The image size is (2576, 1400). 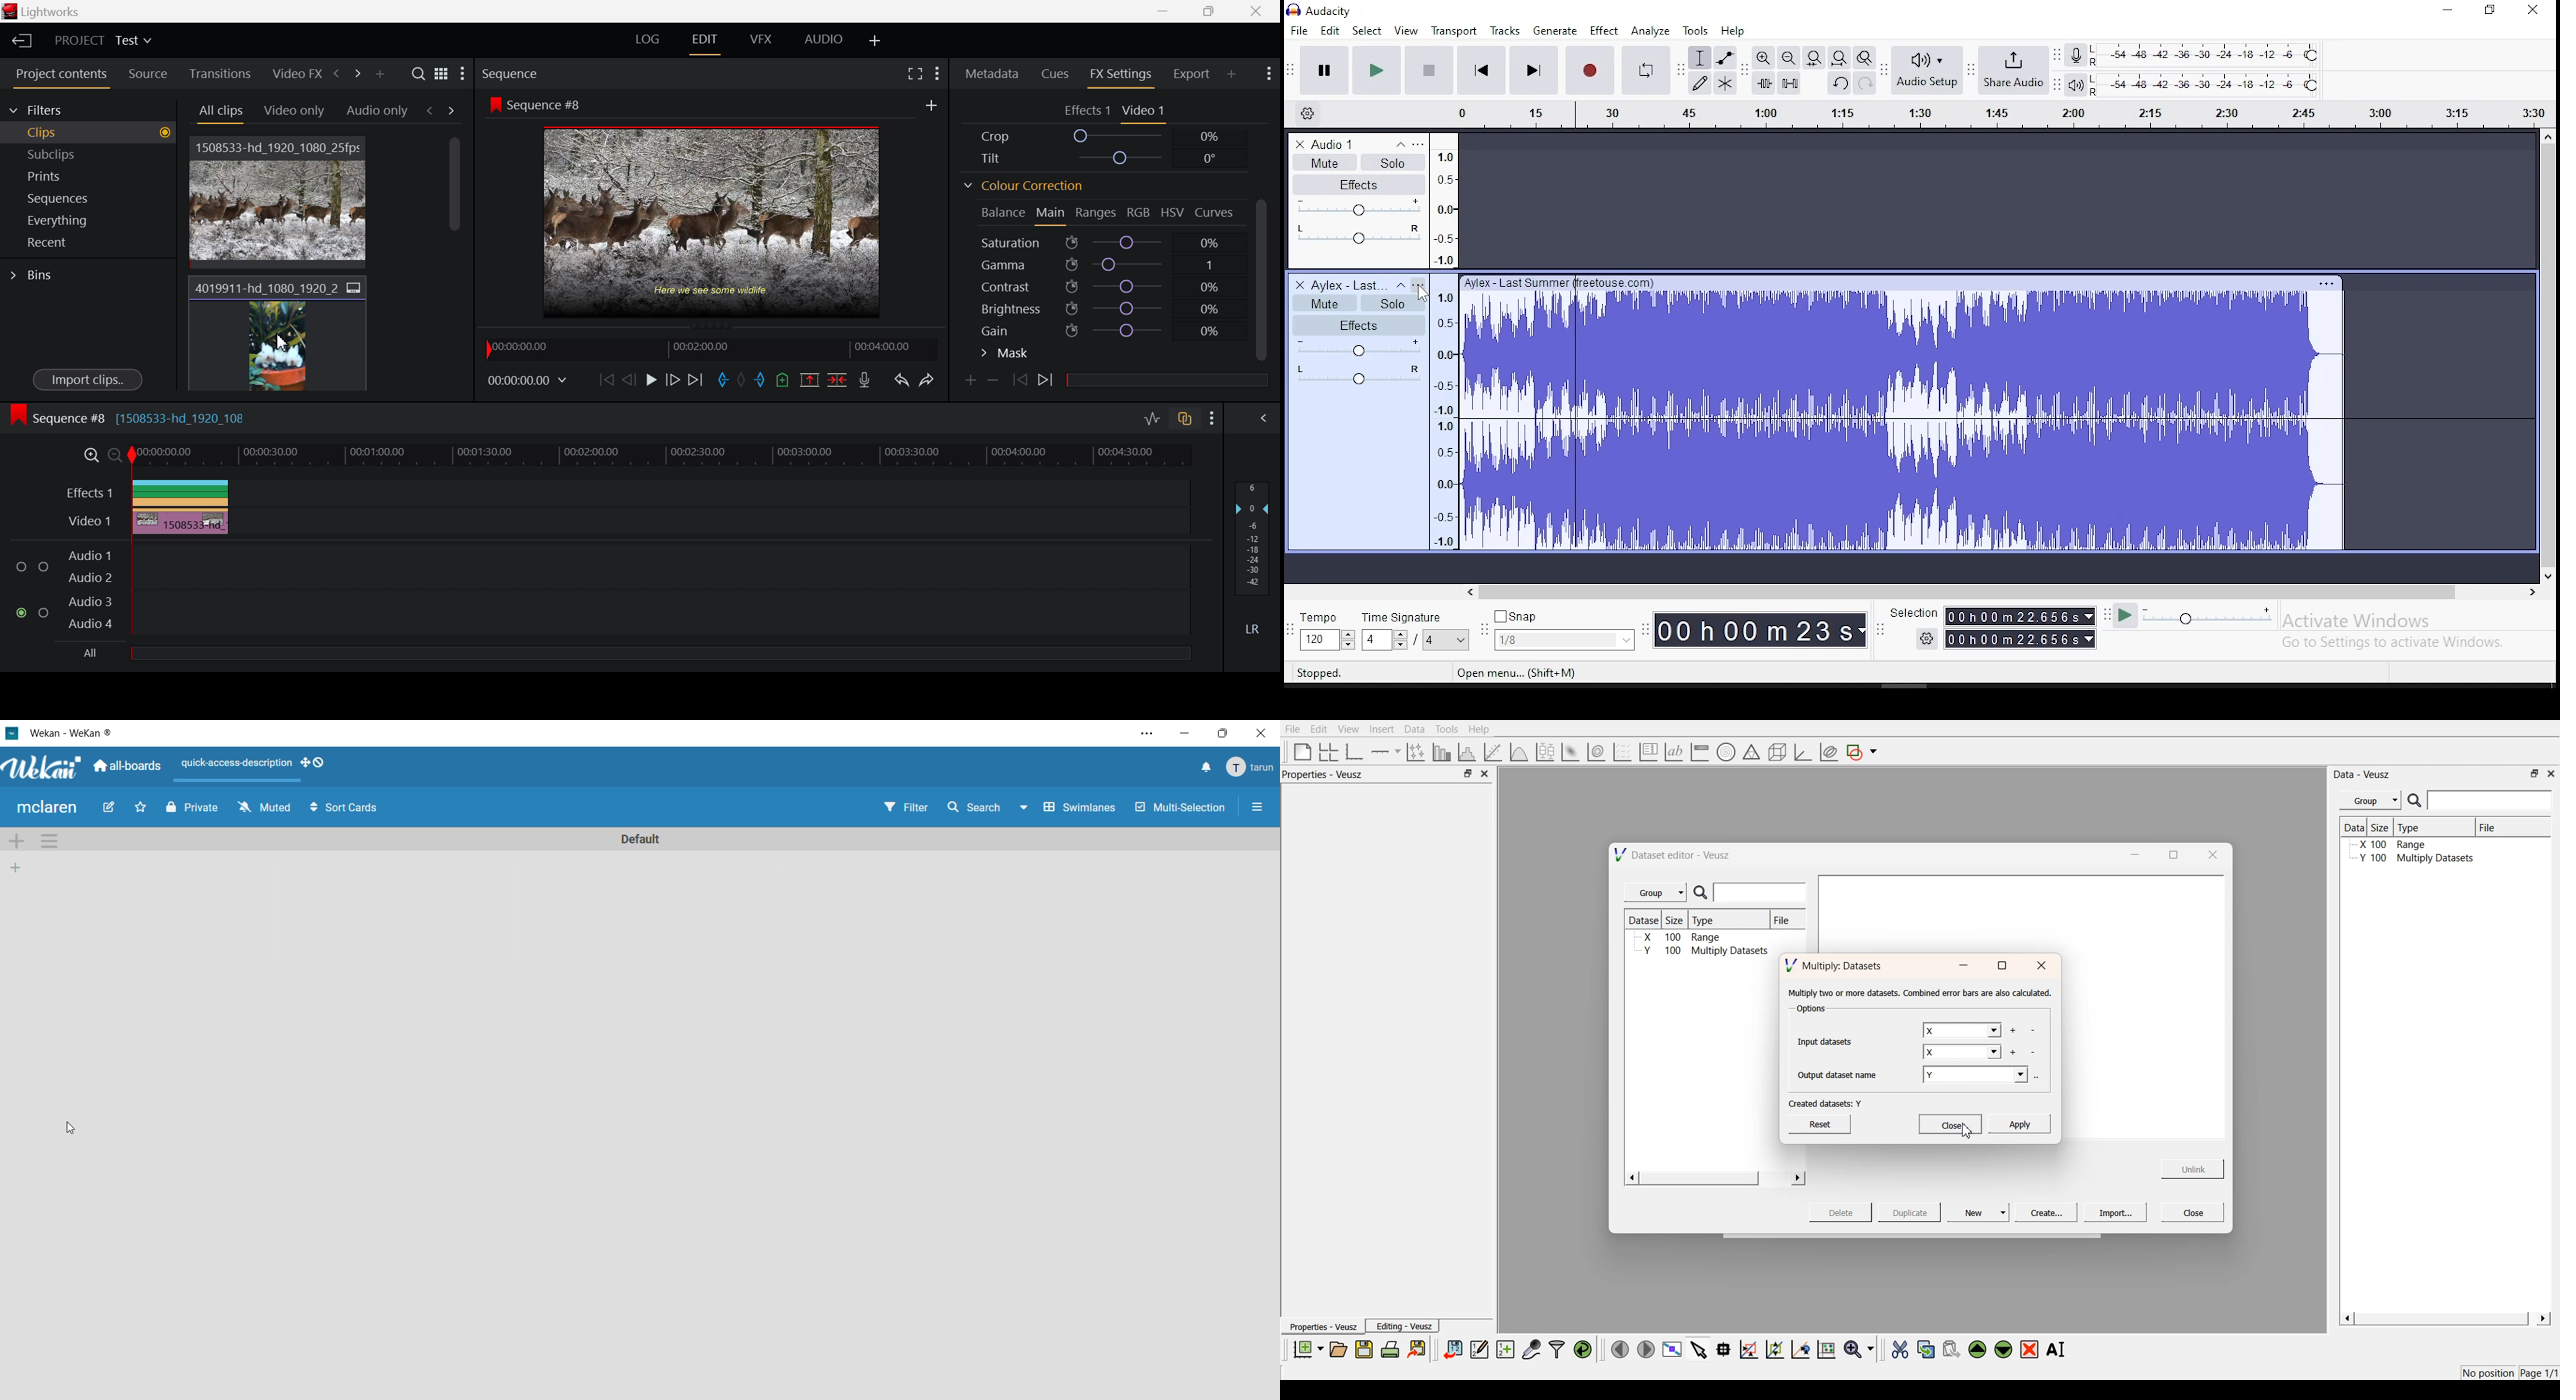 I want to click on plot covariance ellipses, so click(x=1828, y=753).